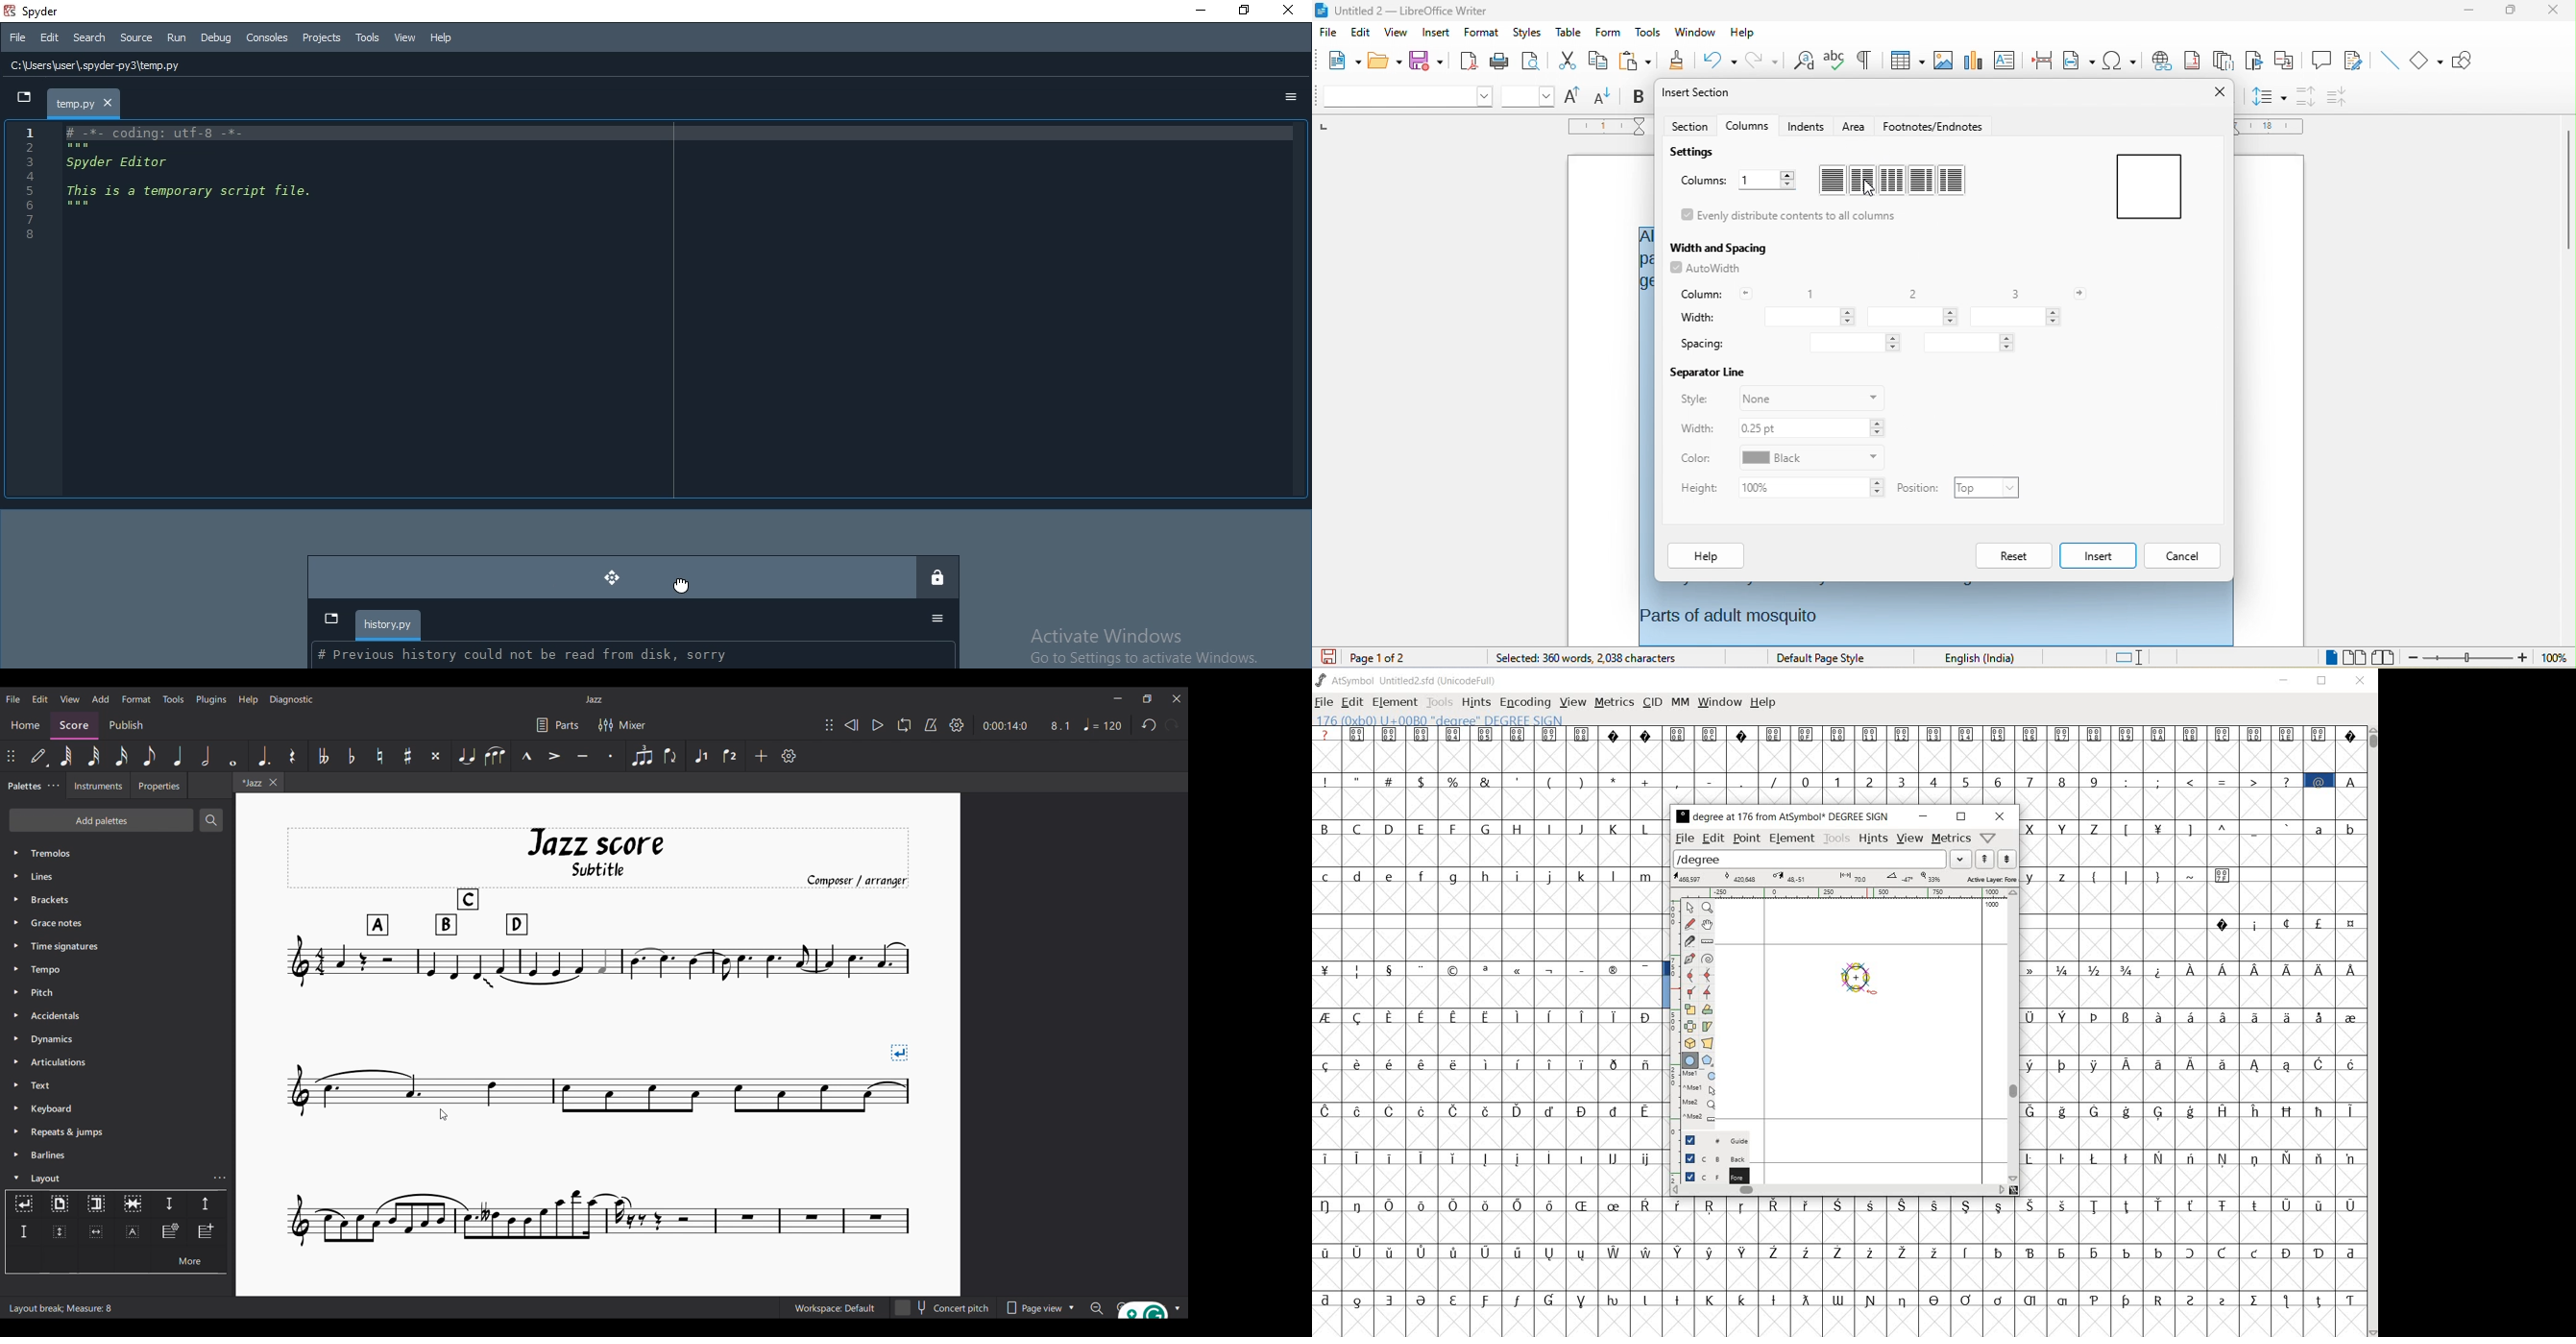 This screenshot has width=2576, height=1344. What do you see at coordinates (250, 782) in the screenshot?
I see `*Jazz - current tab` at bounding box center [250, 782].